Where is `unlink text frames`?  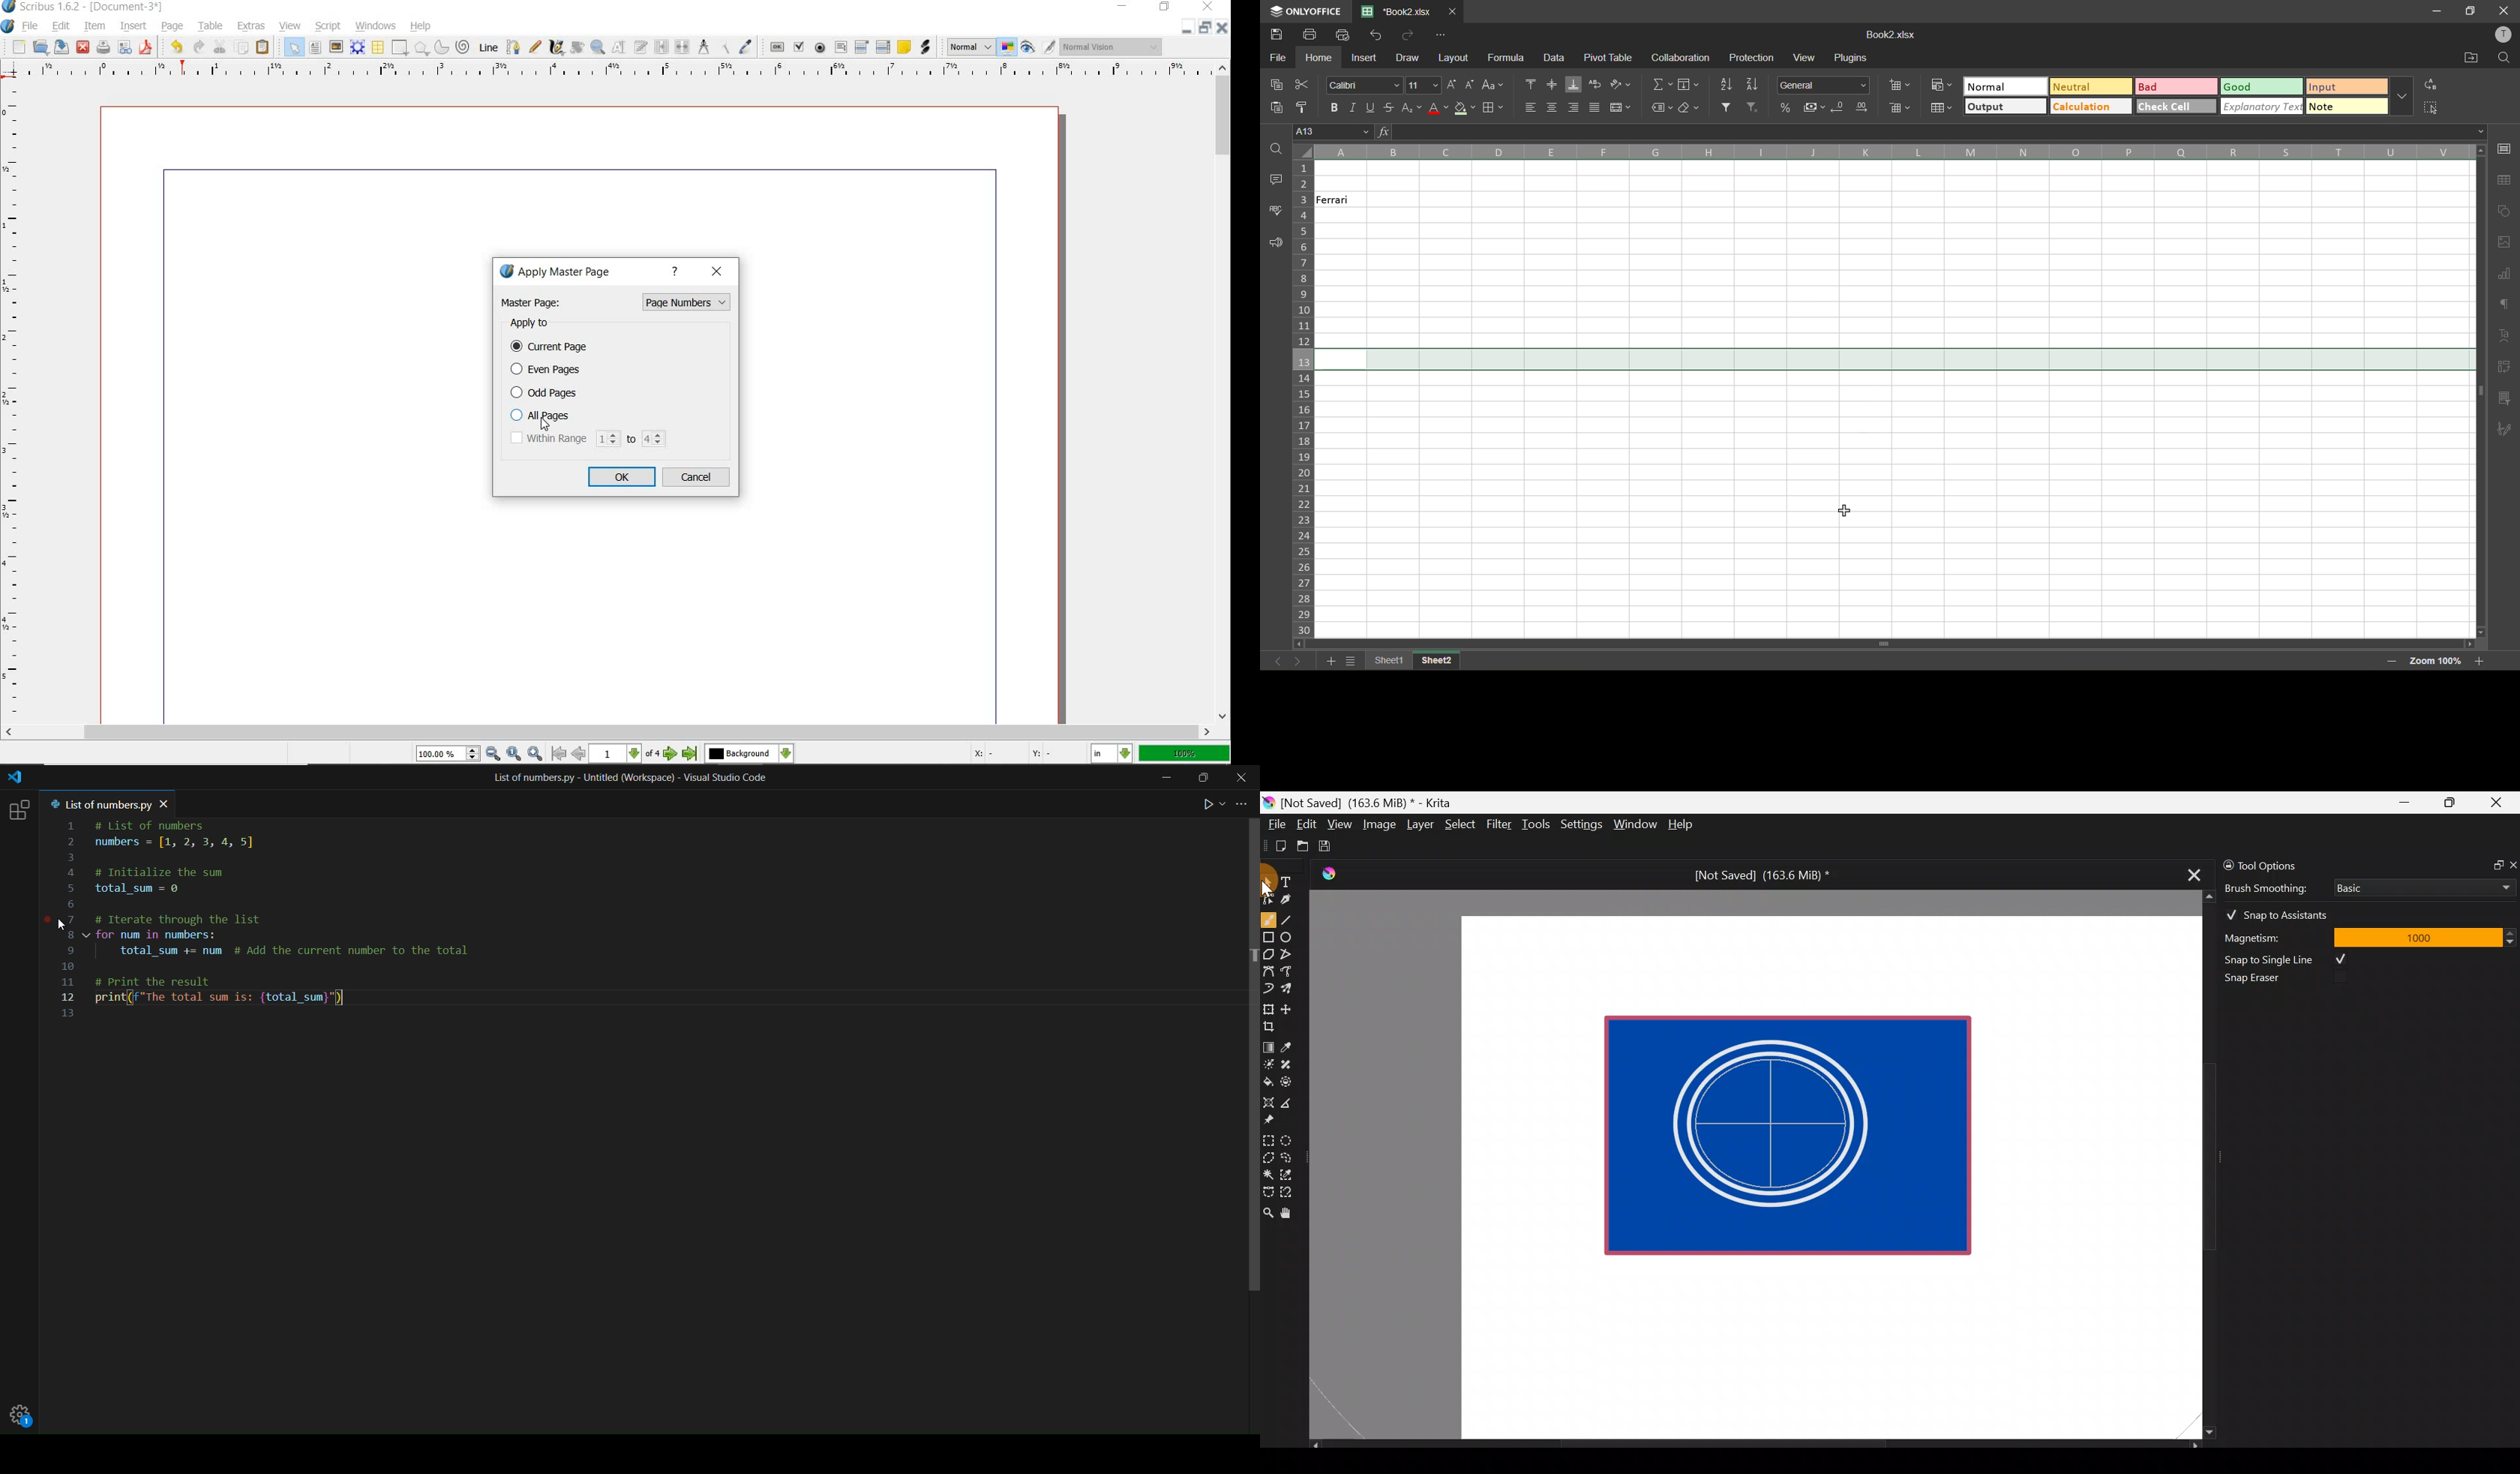 unlink text frames is located at coordinates (683, 48).